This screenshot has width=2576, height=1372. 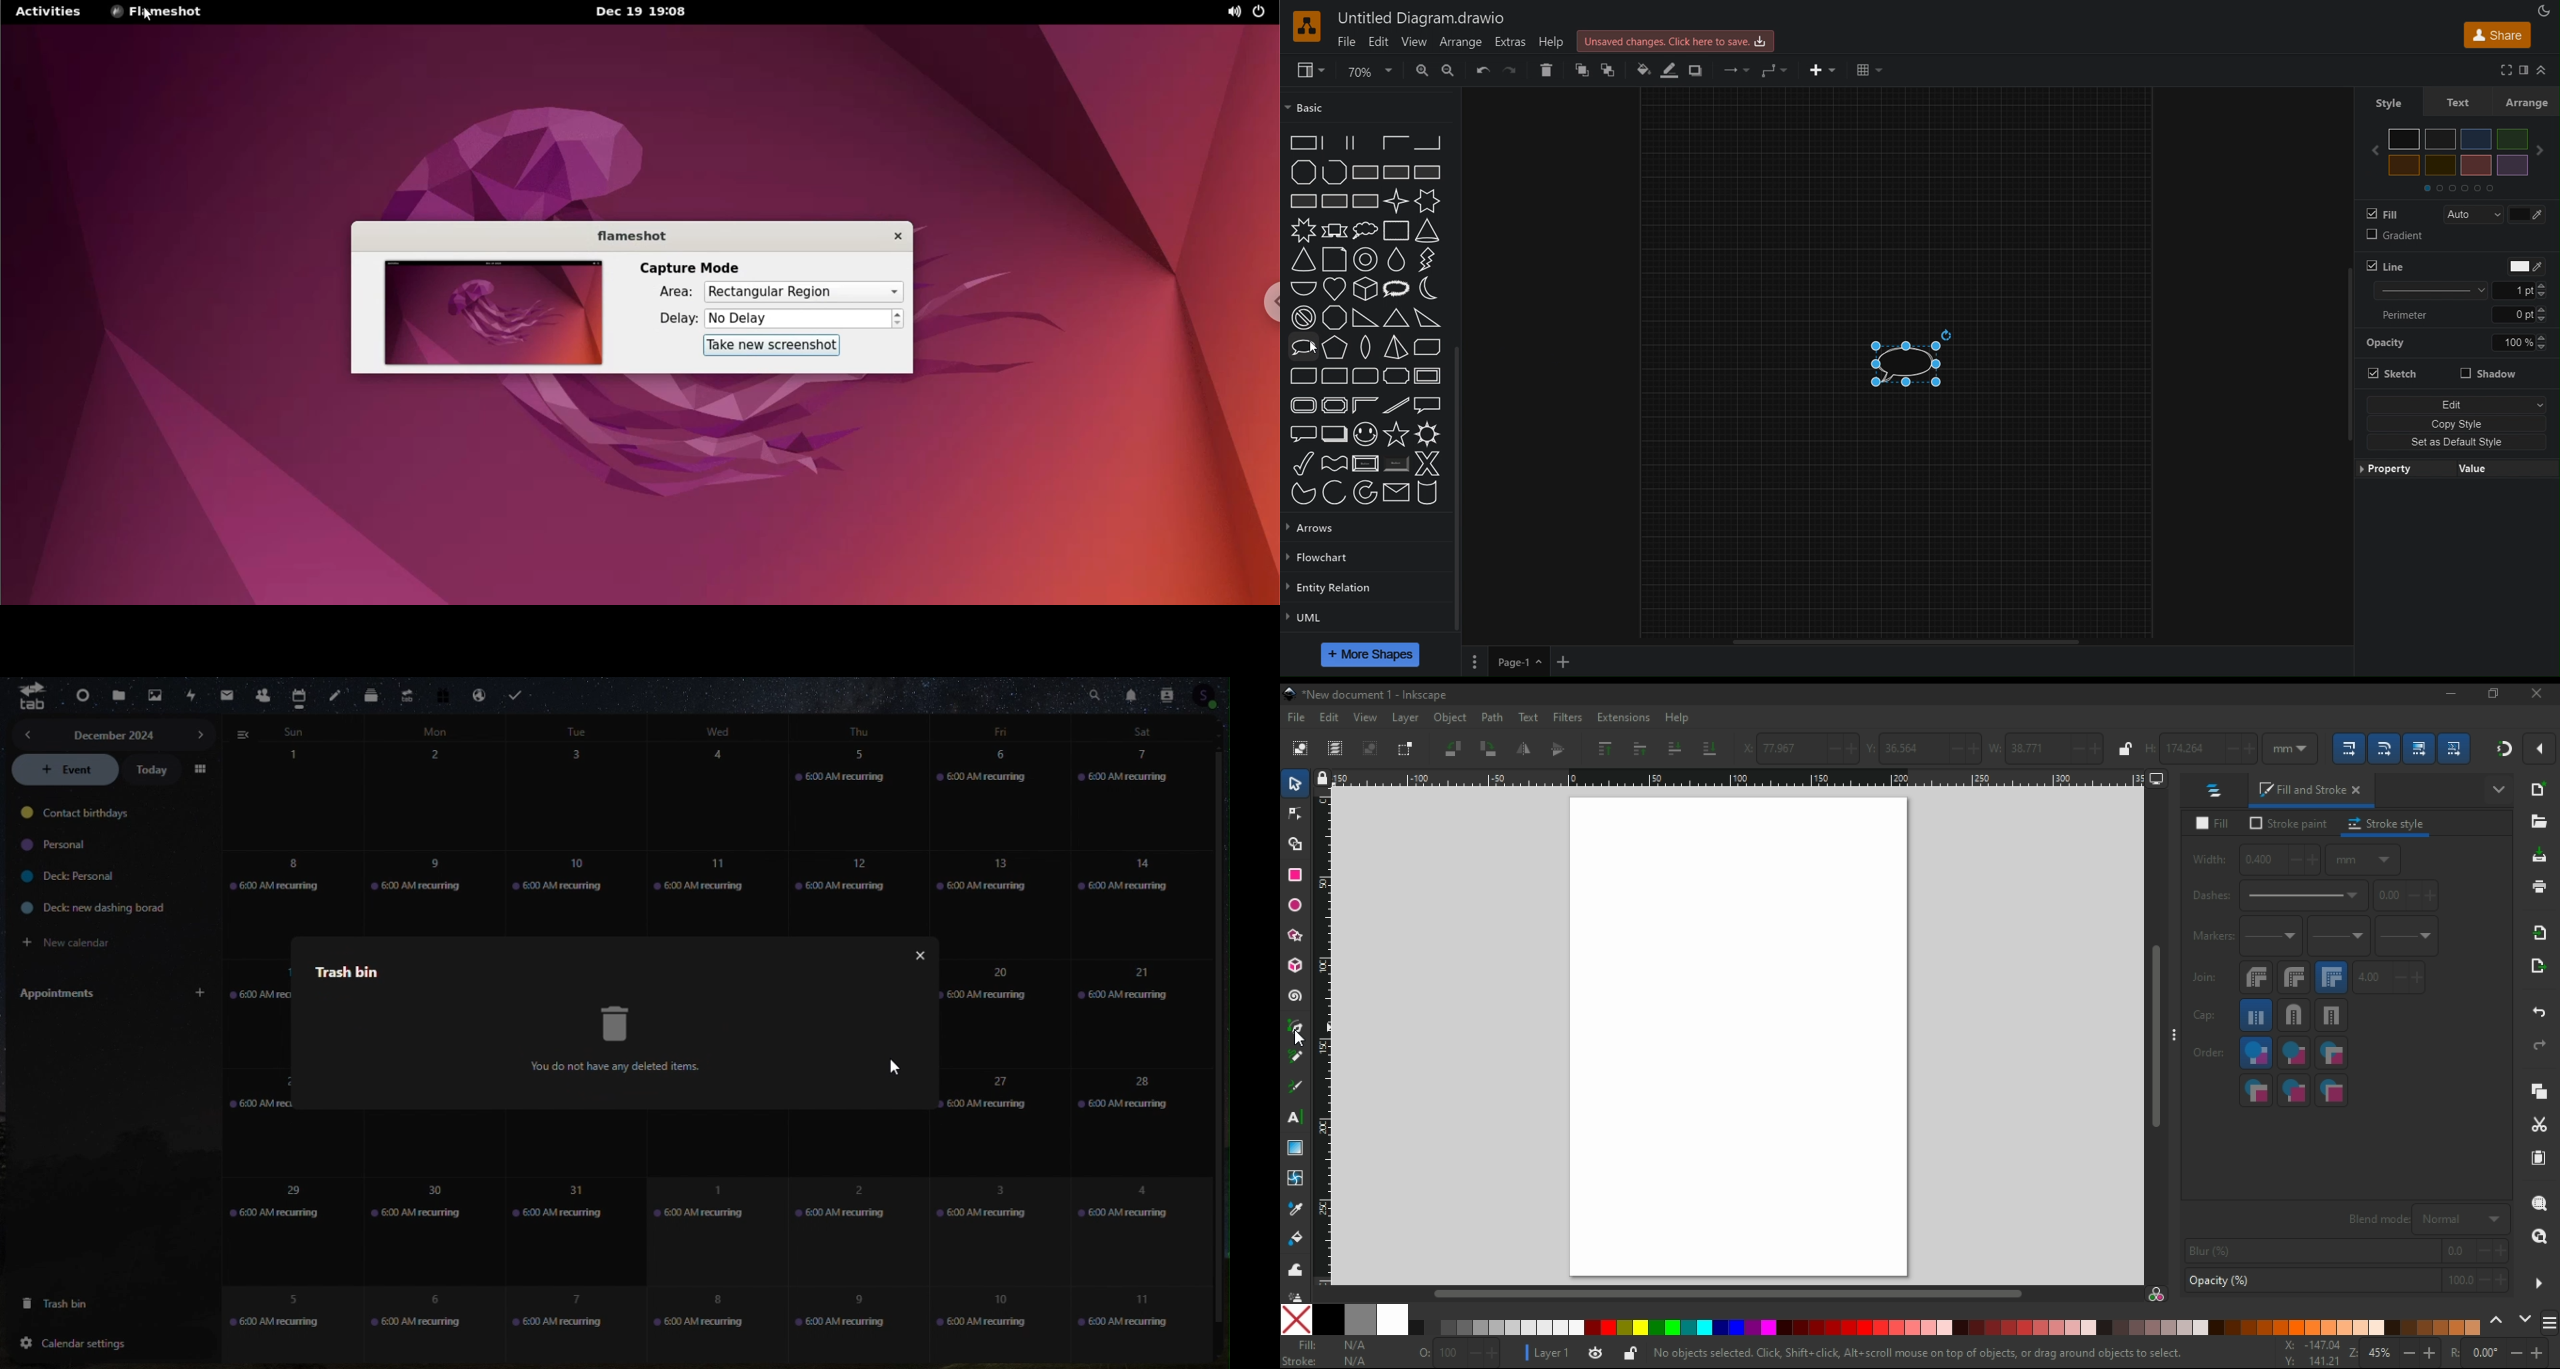 I want to click on Partial Rectangle, so click(x=1363, y=143).